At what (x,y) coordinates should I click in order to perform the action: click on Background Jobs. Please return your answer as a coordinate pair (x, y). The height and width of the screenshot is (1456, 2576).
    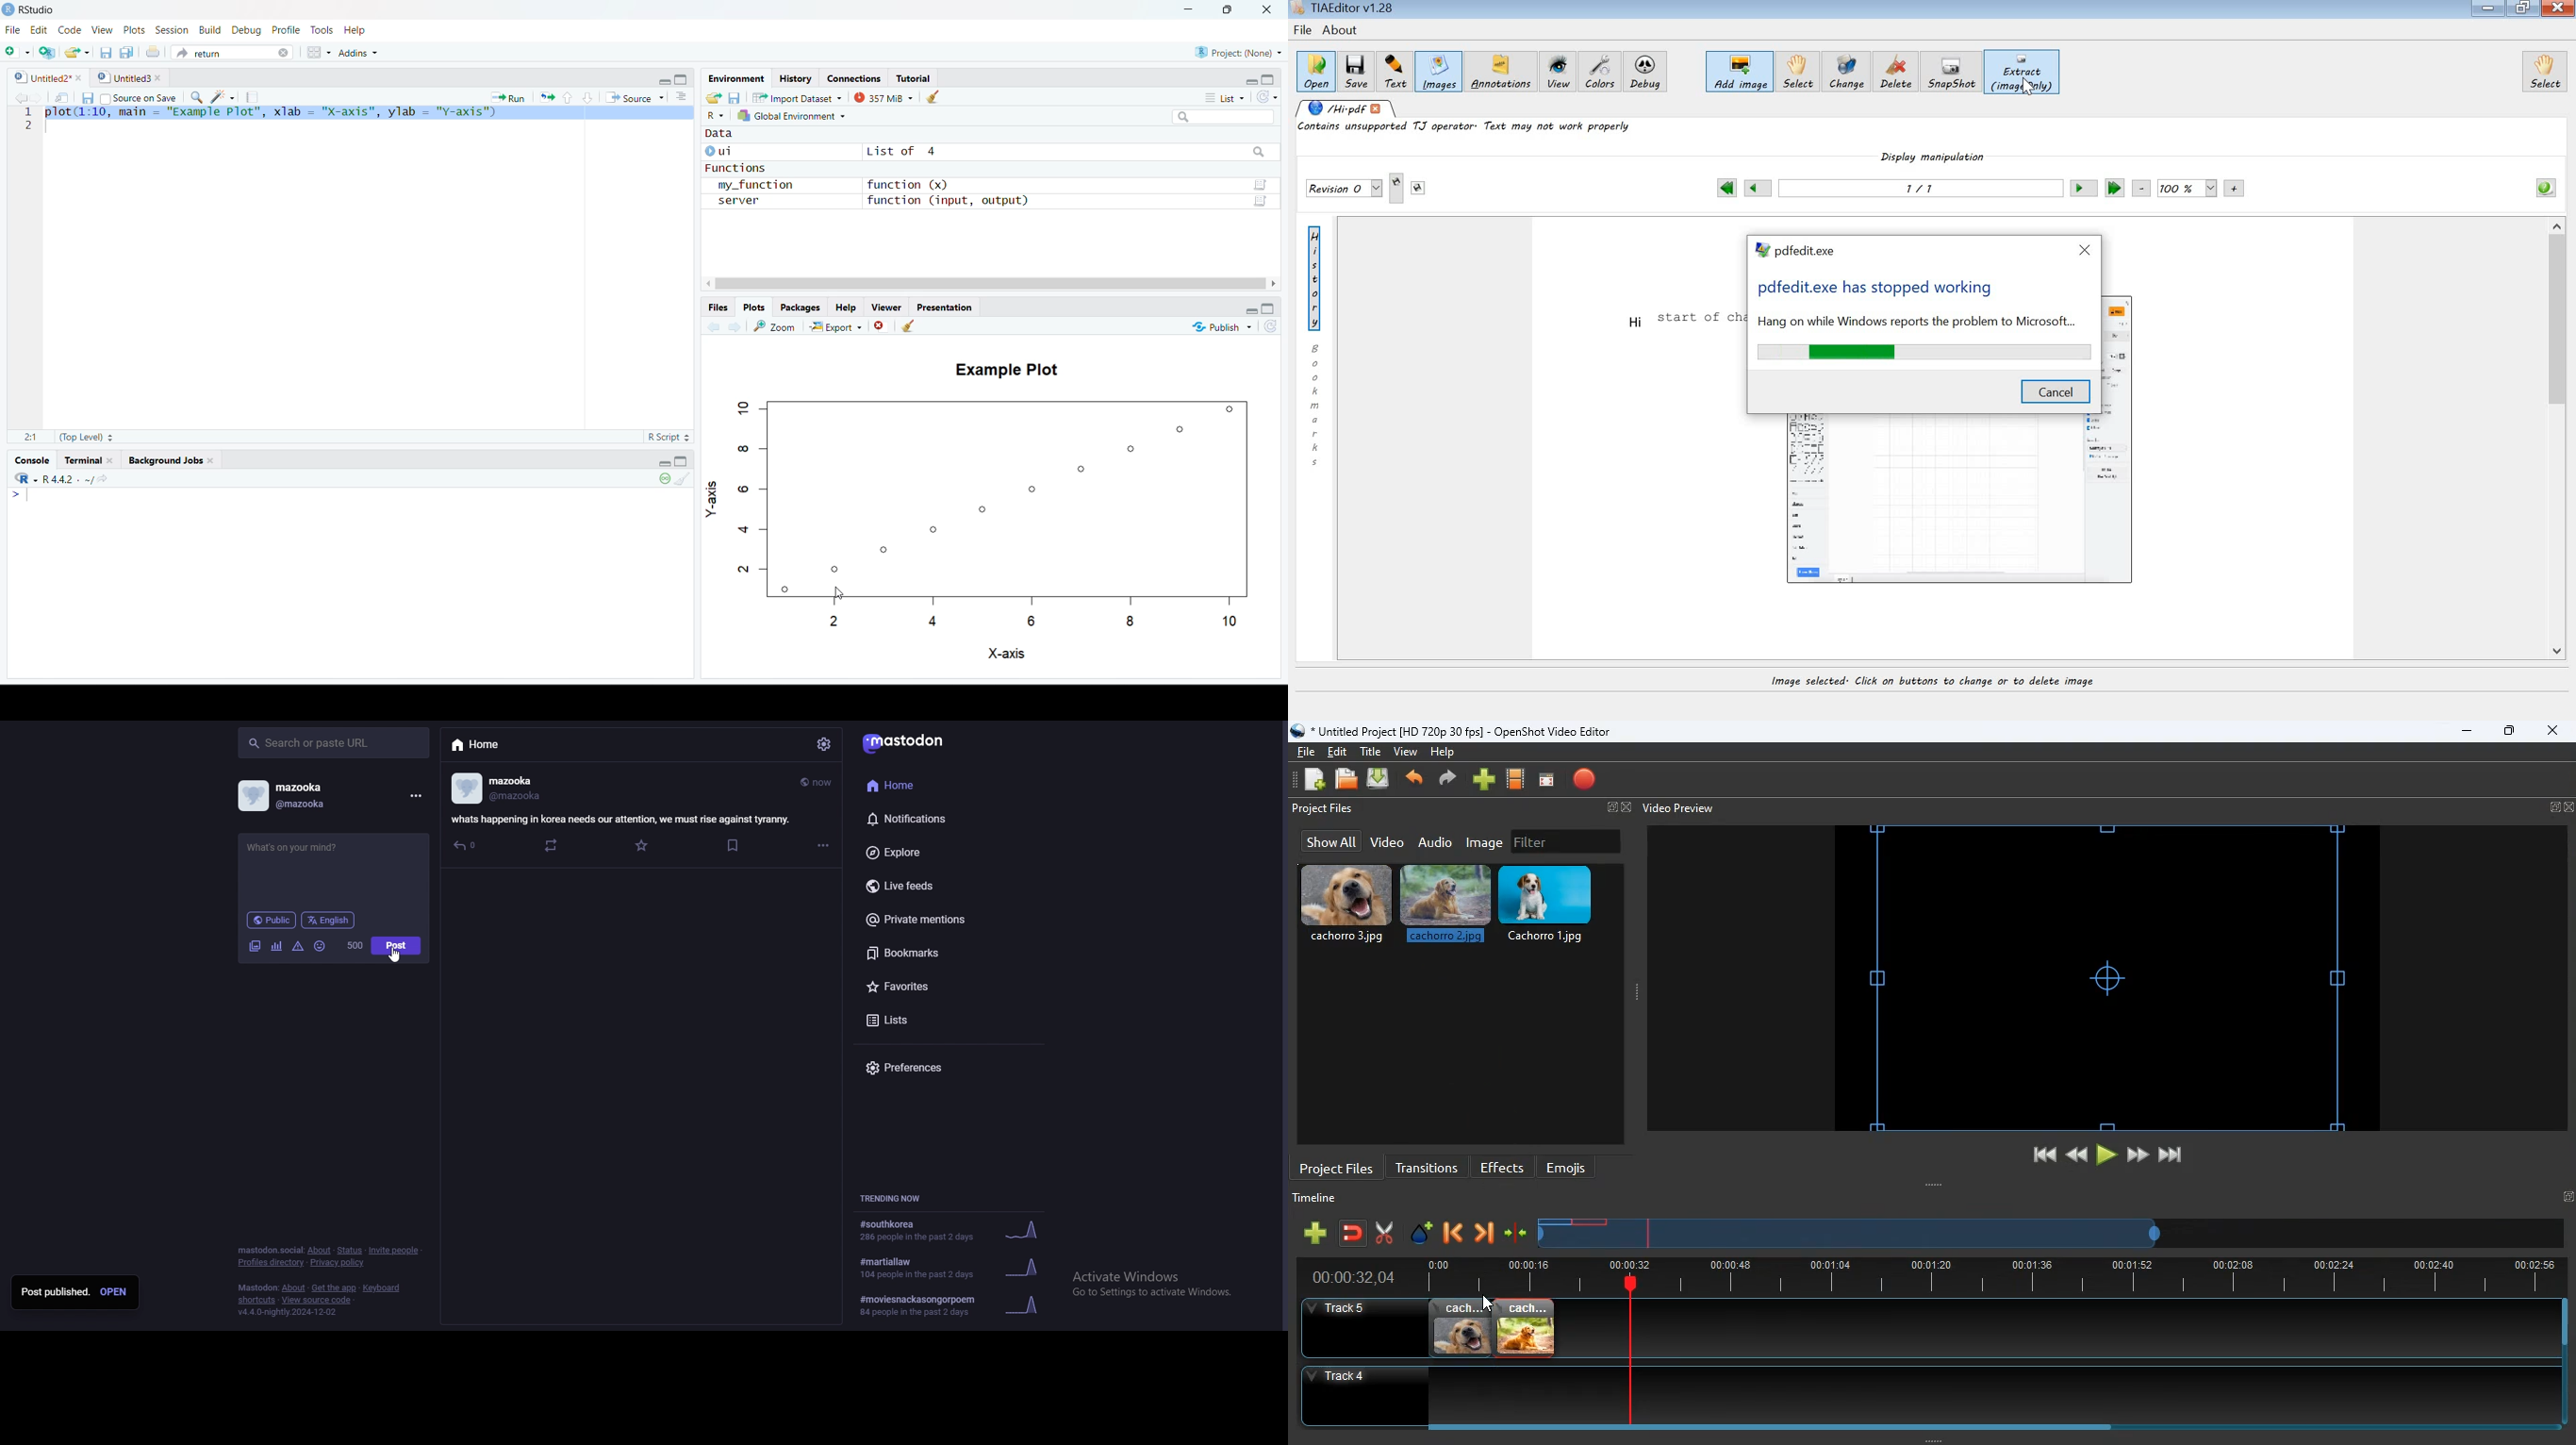
    Looking at the image, I should click on (168, 460).